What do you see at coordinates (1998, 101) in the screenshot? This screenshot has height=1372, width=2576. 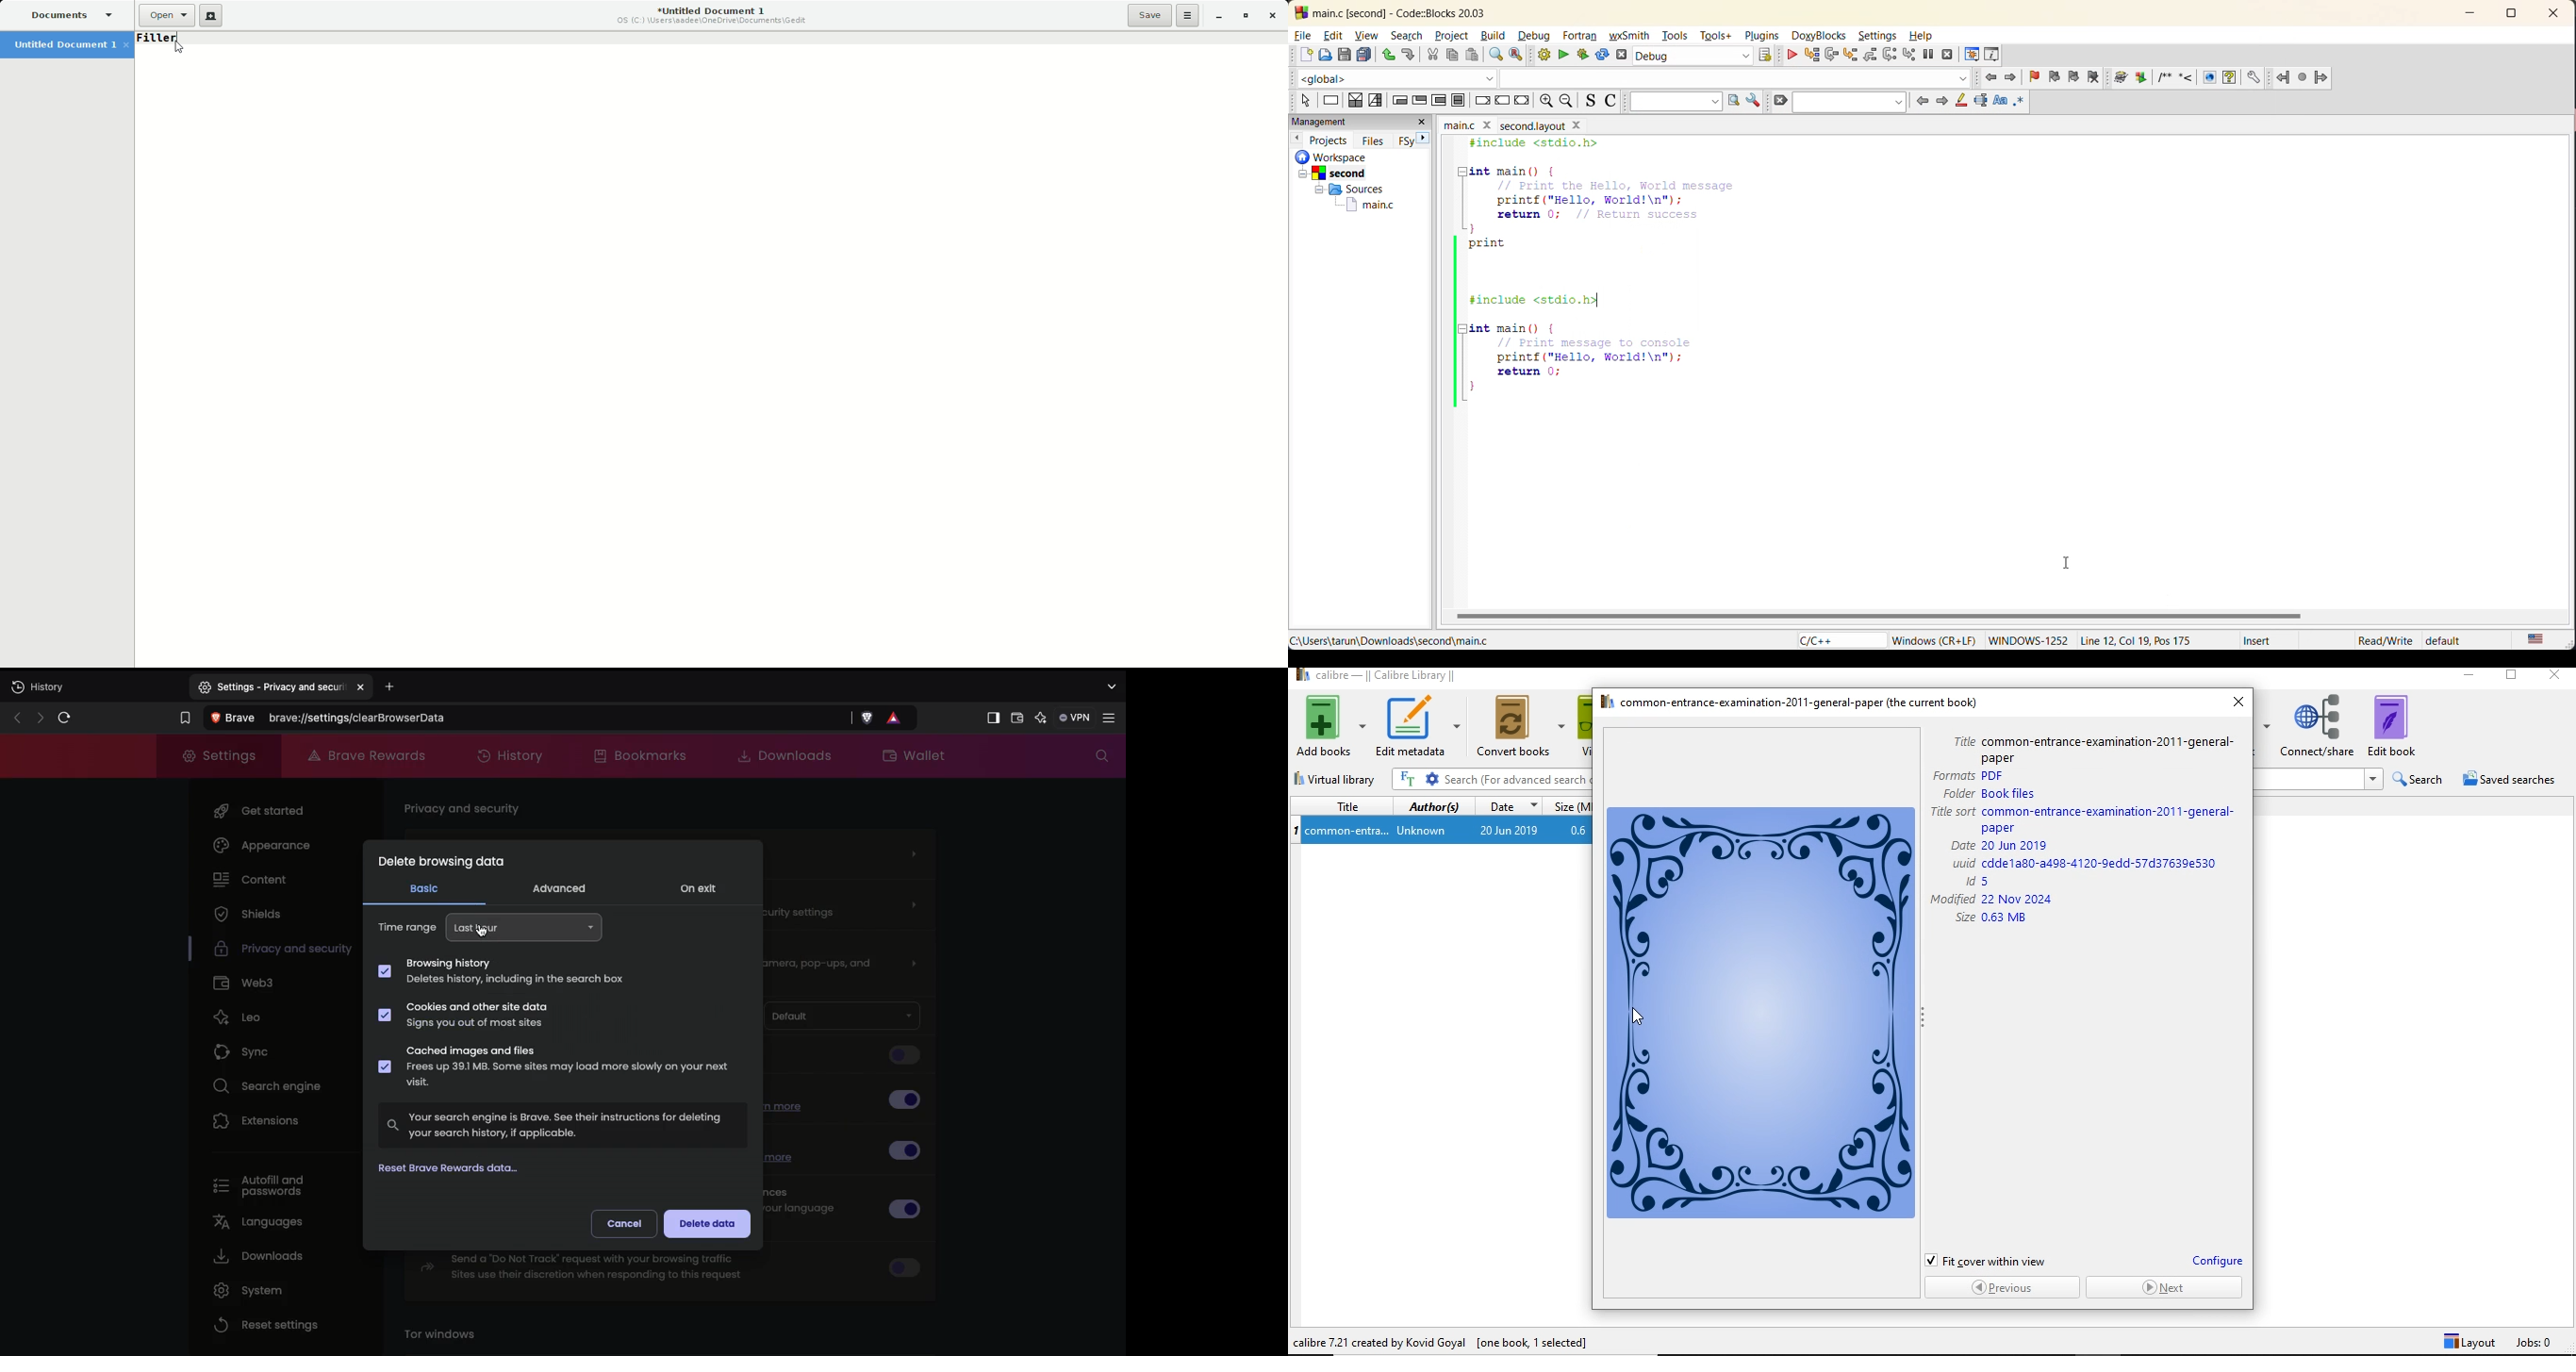 I see `match case` at bounding box center [1998, 101].